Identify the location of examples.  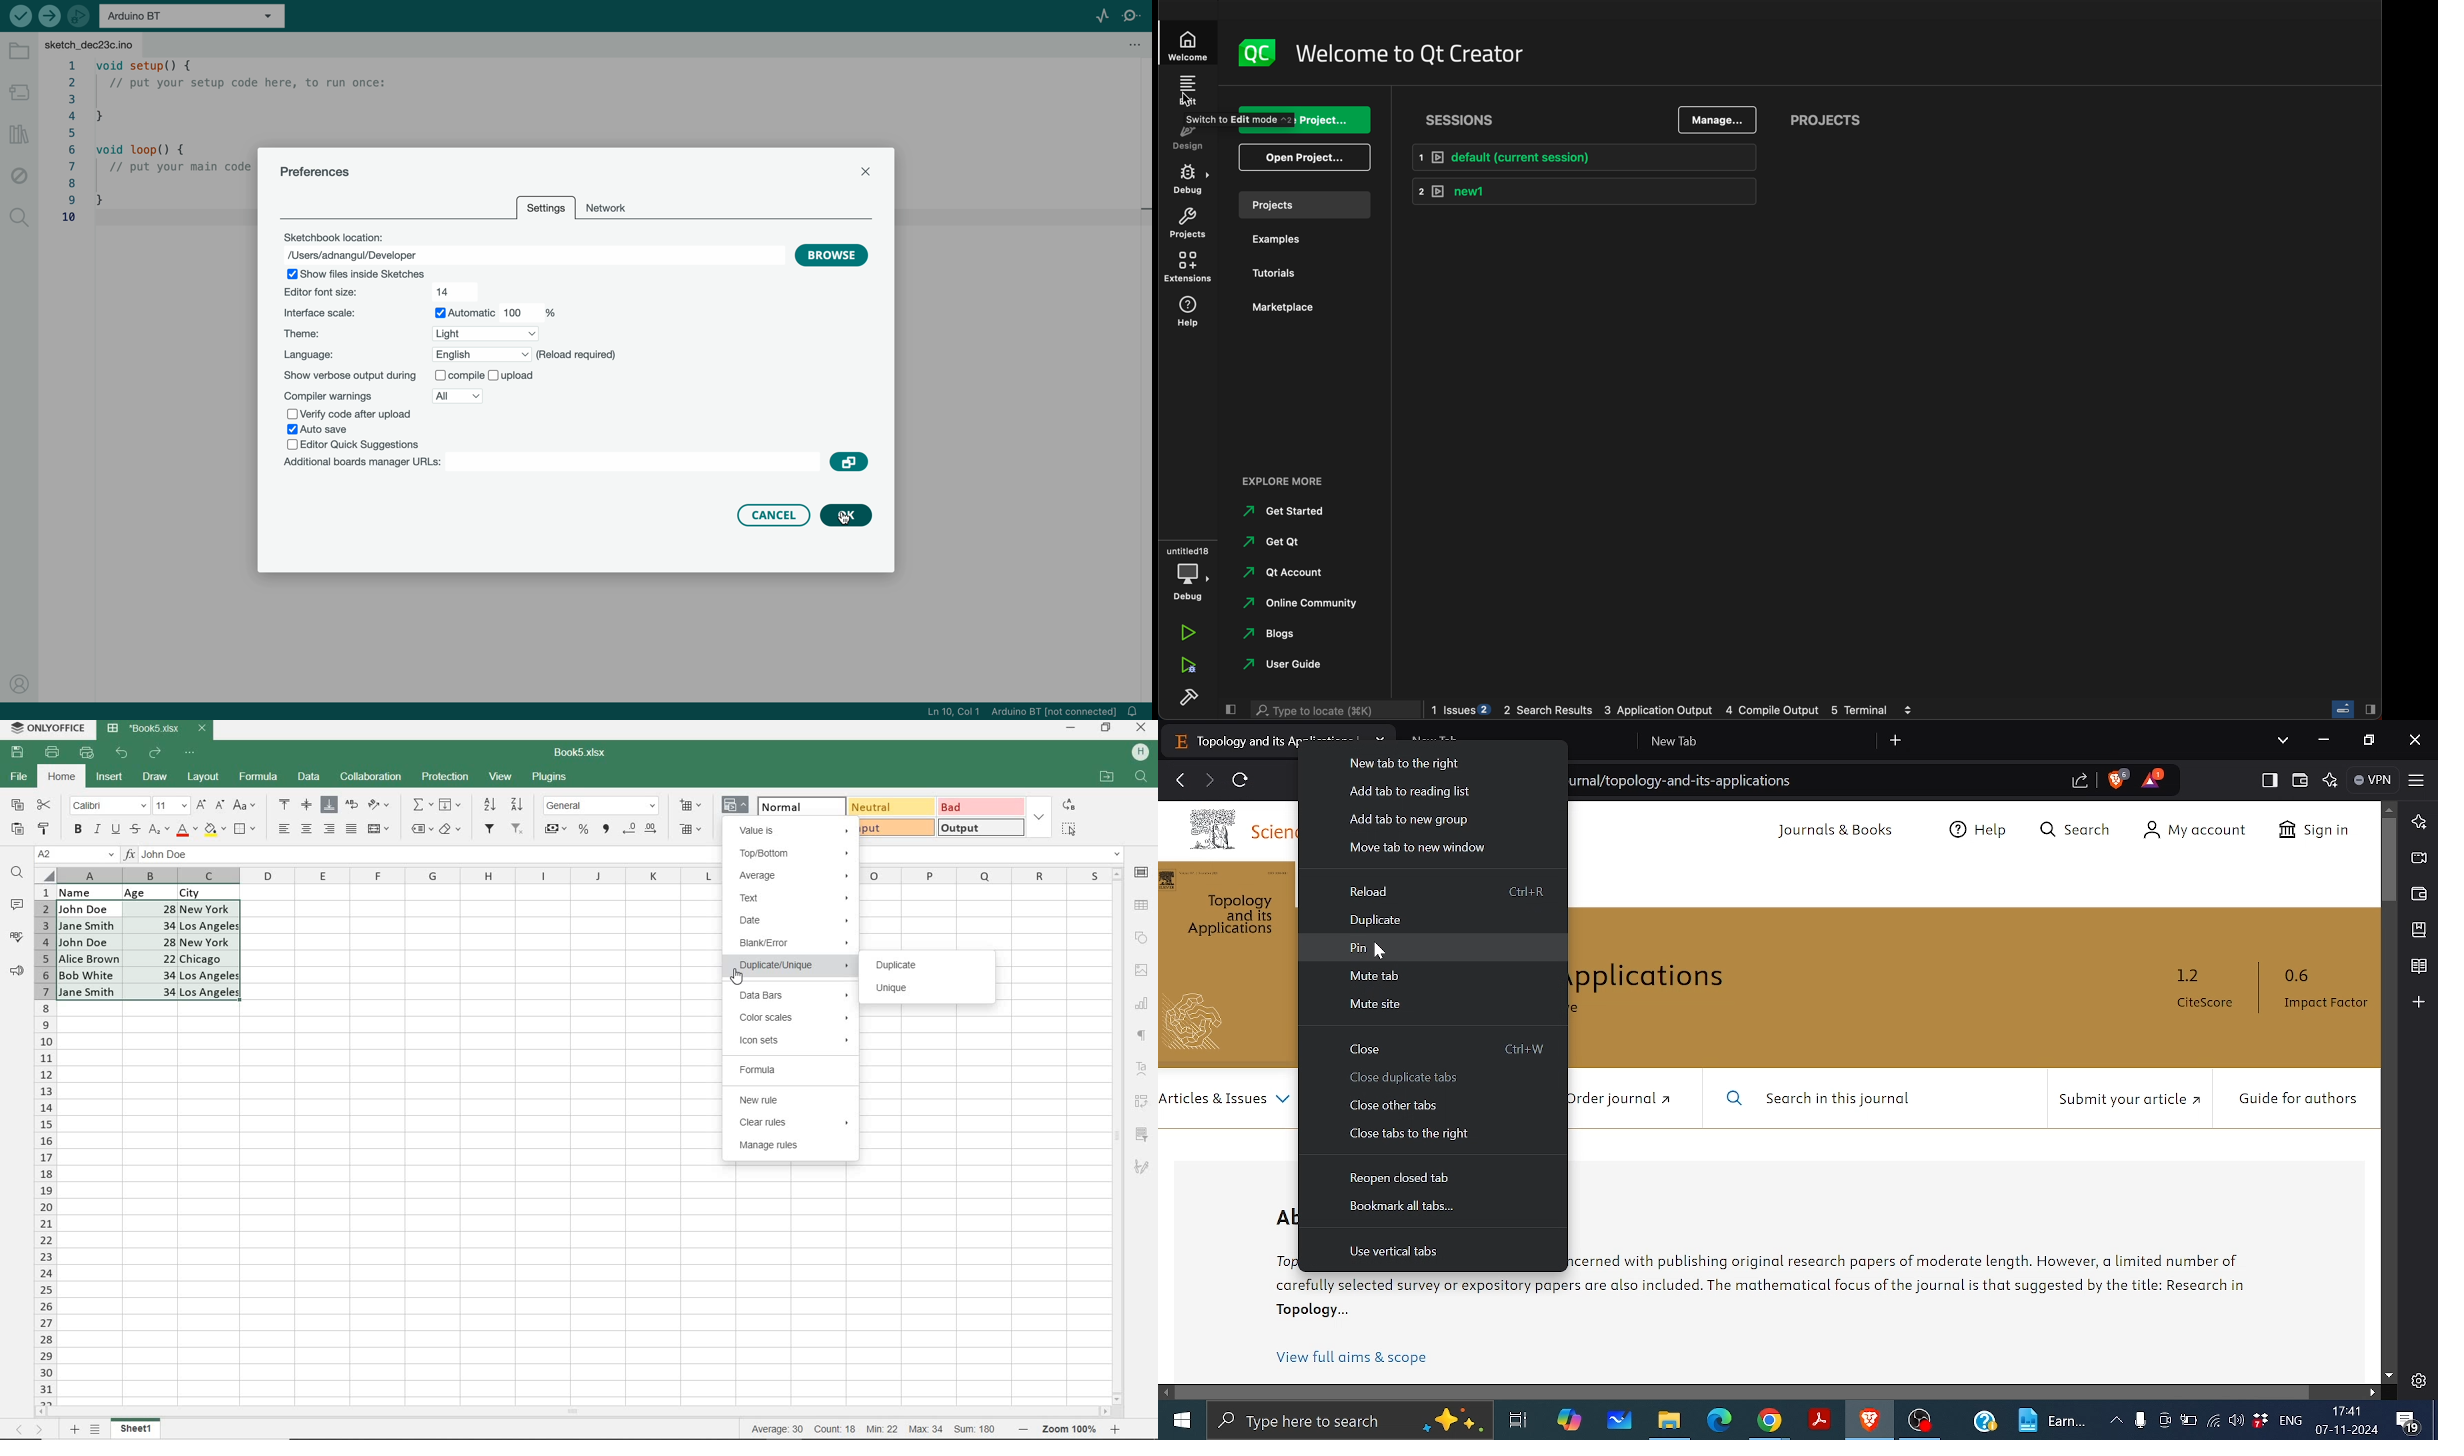
(1284, 240).